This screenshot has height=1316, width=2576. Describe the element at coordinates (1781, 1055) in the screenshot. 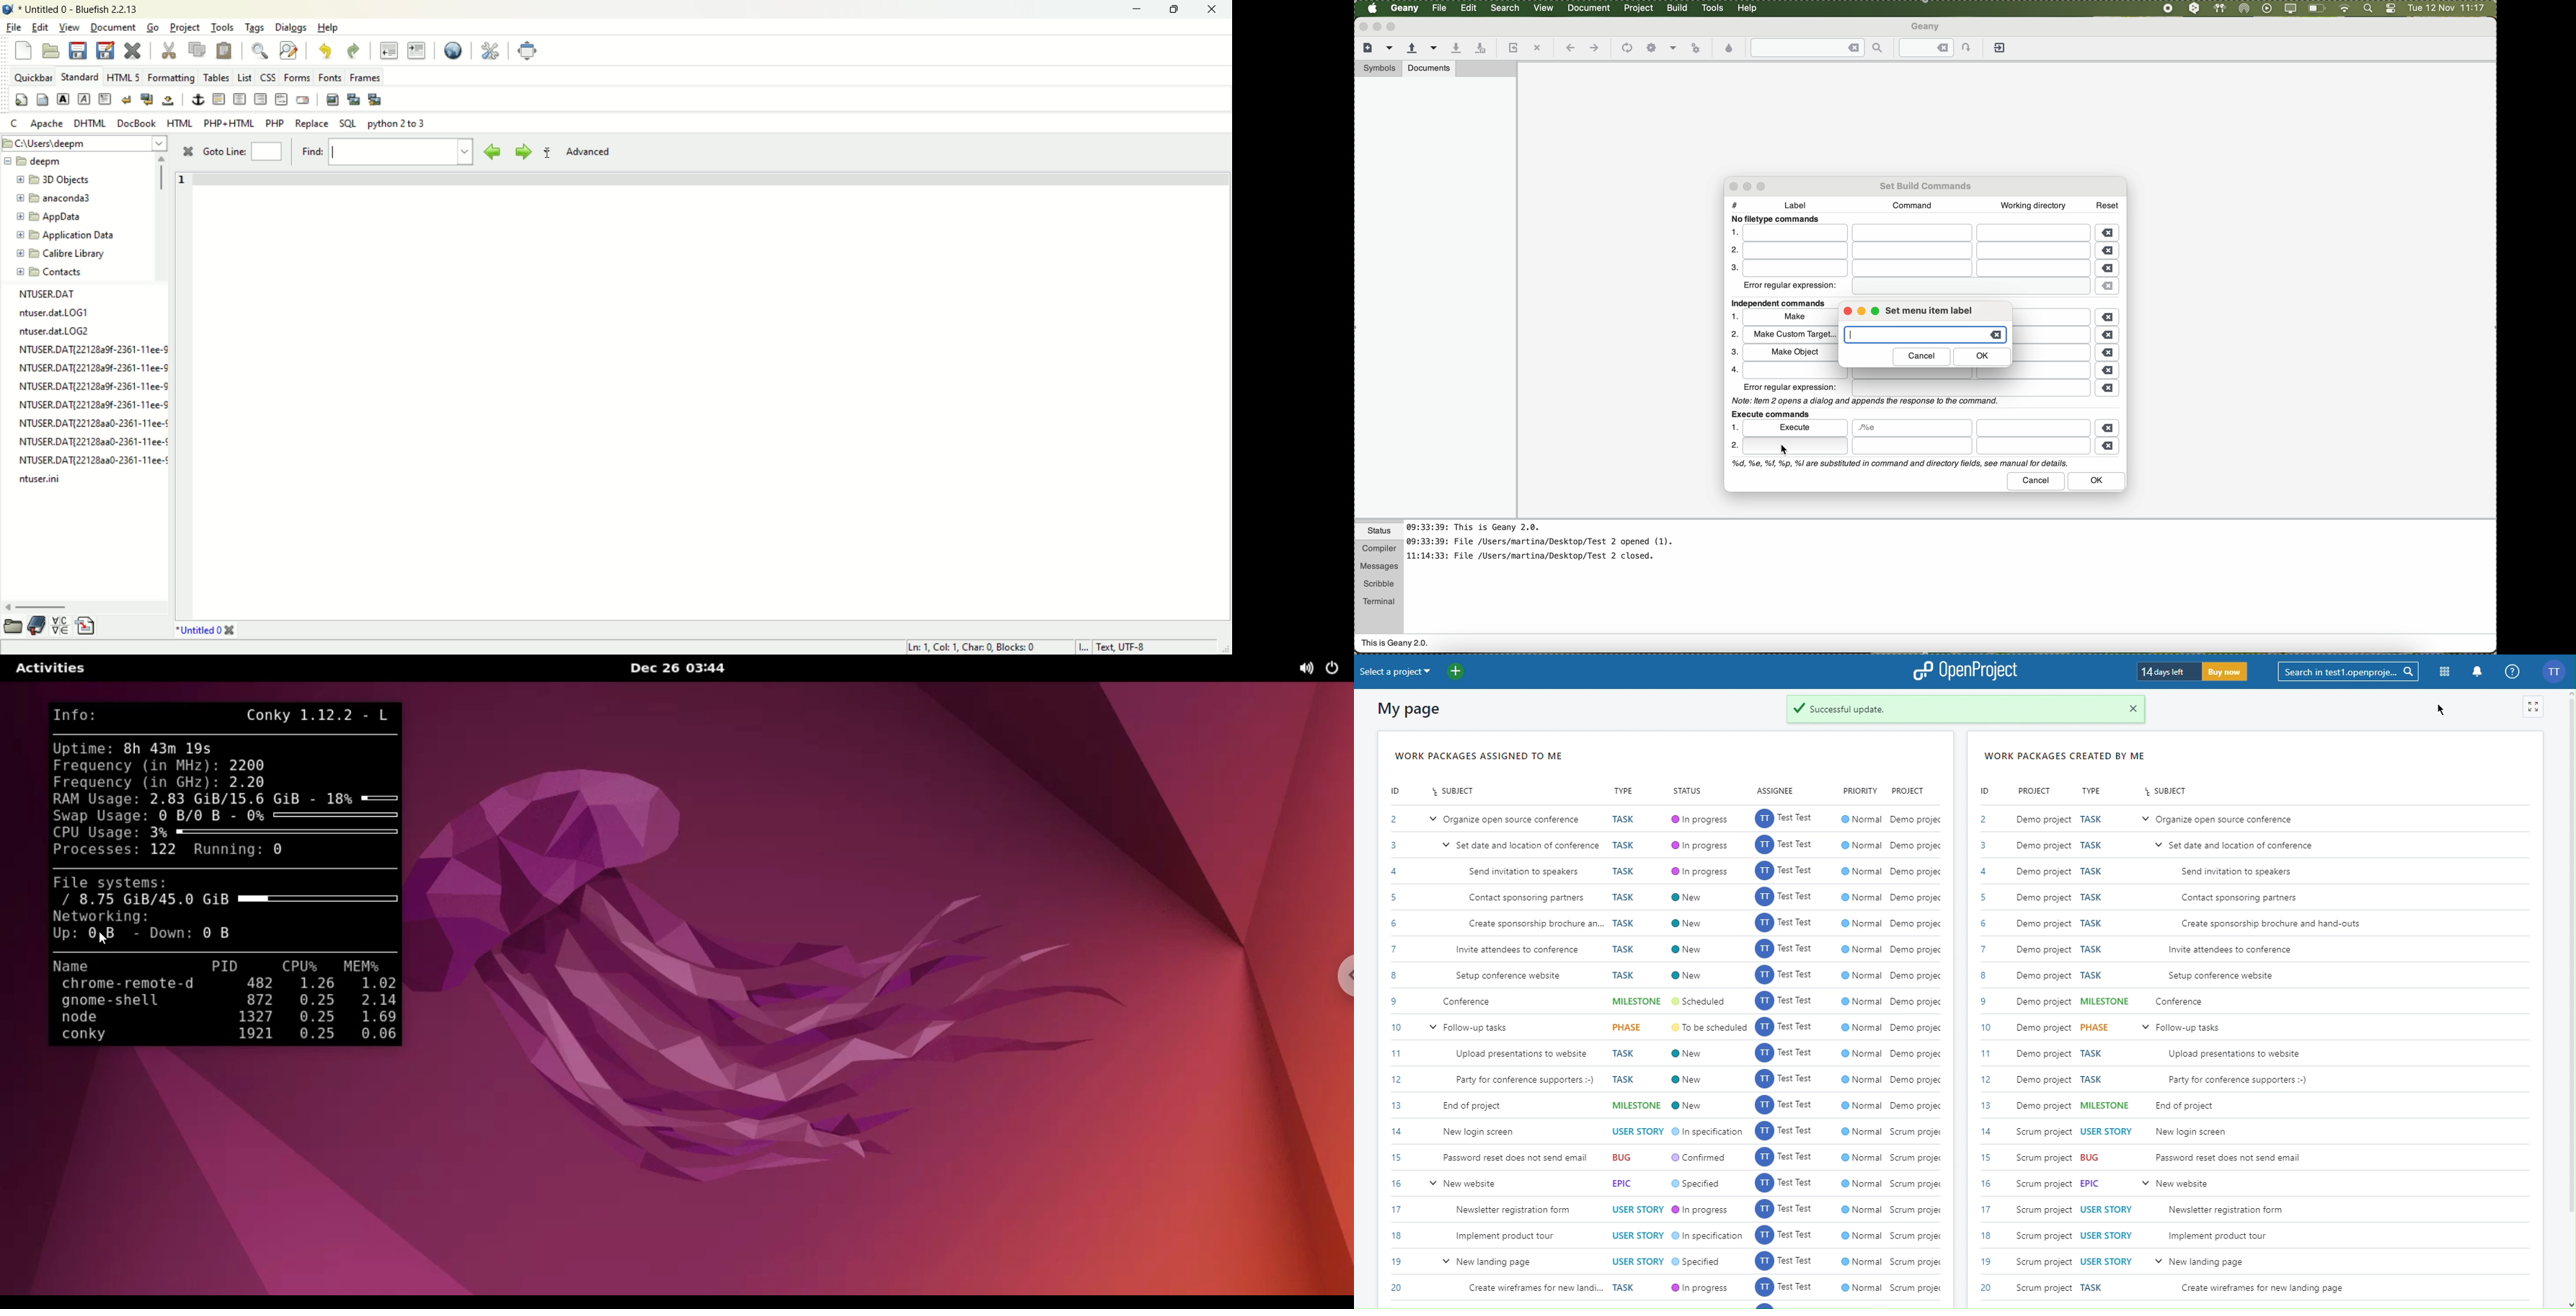

I see `Test test` at that location.